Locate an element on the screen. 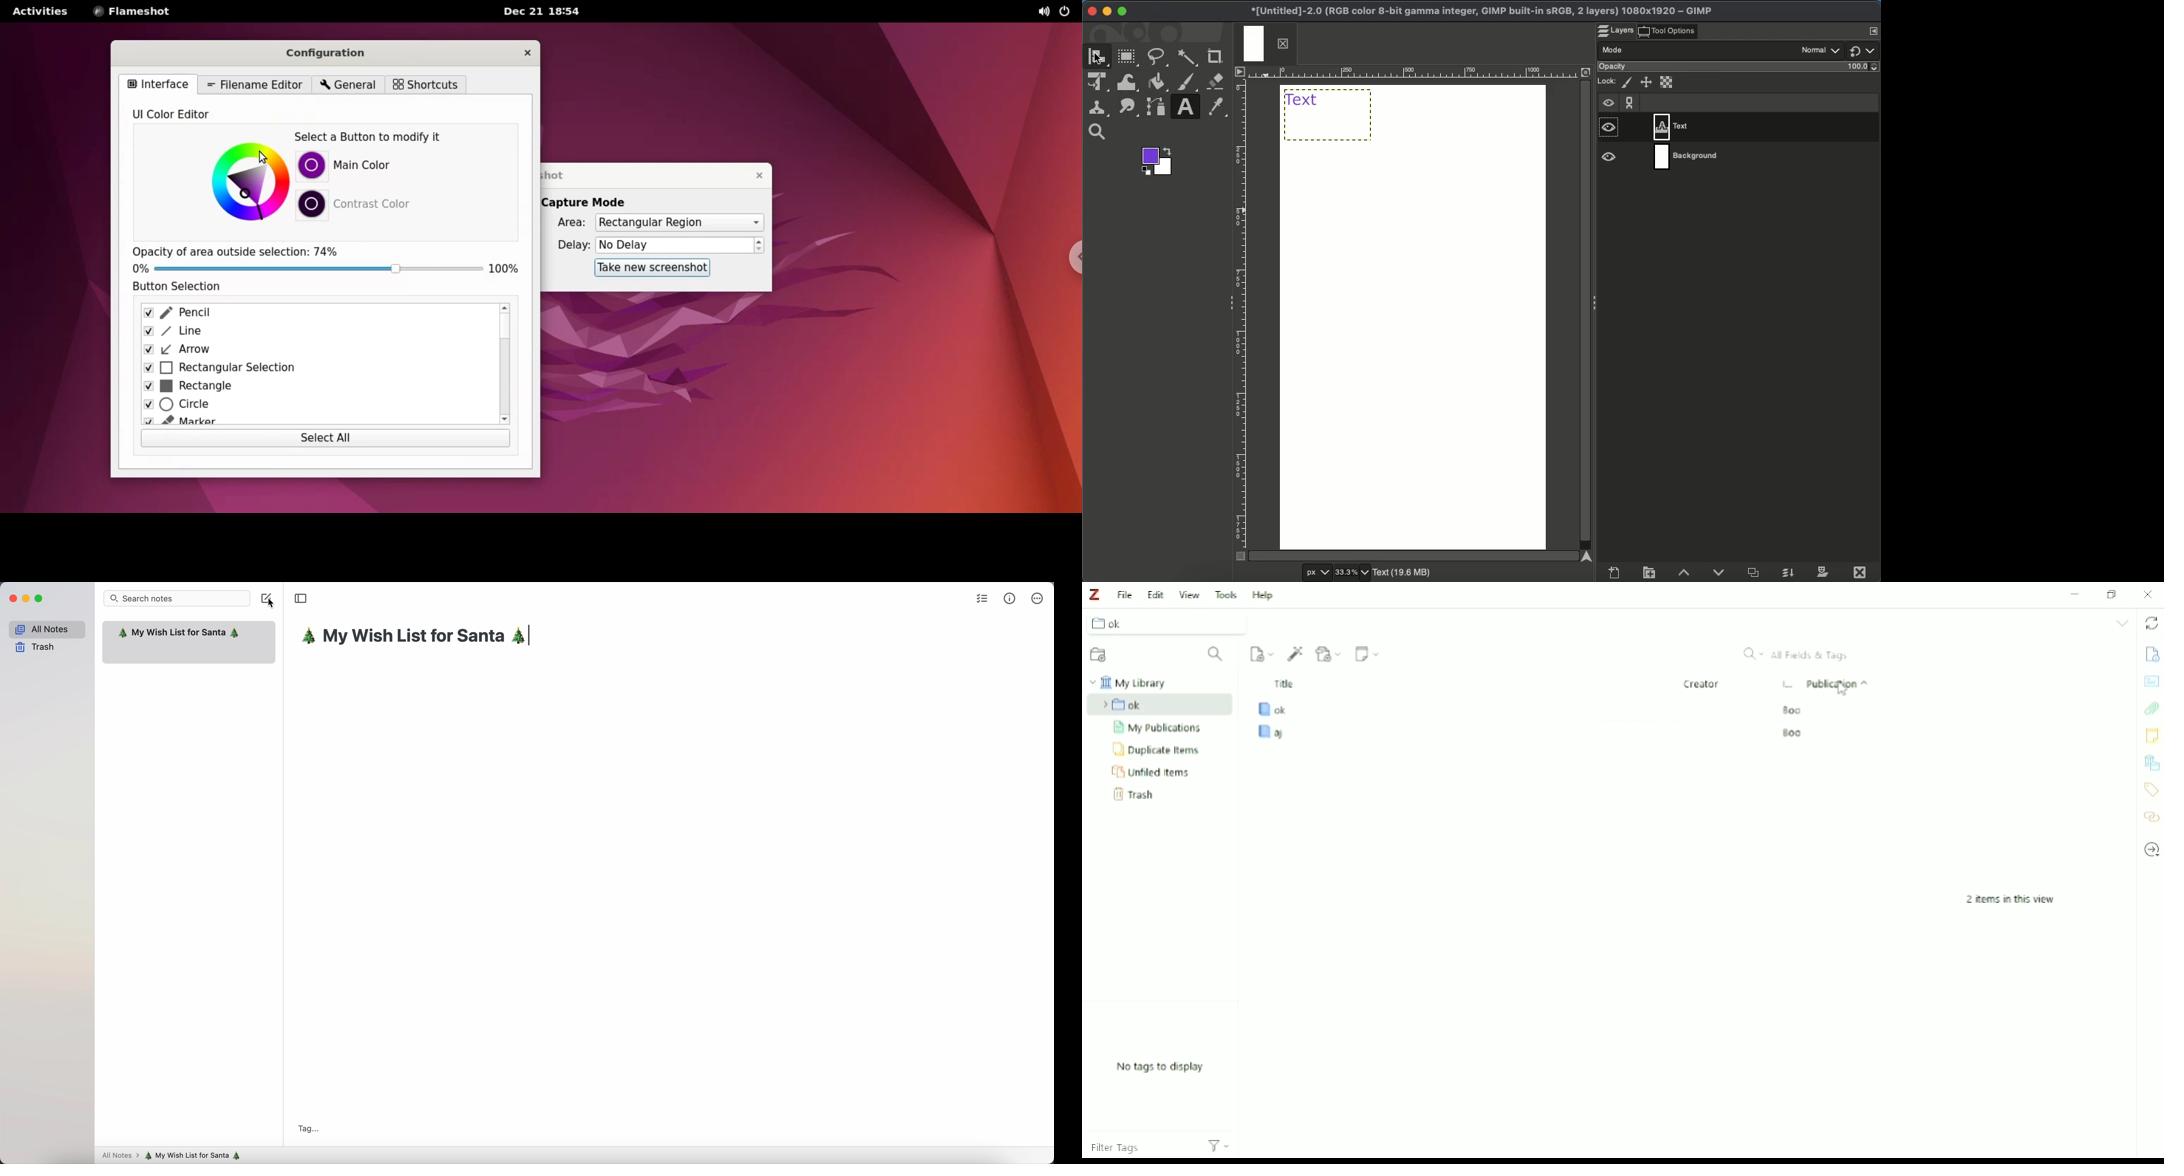 The height and width of the screenshot is (1176, 2184). Related is located at coordinates (2151, 817).